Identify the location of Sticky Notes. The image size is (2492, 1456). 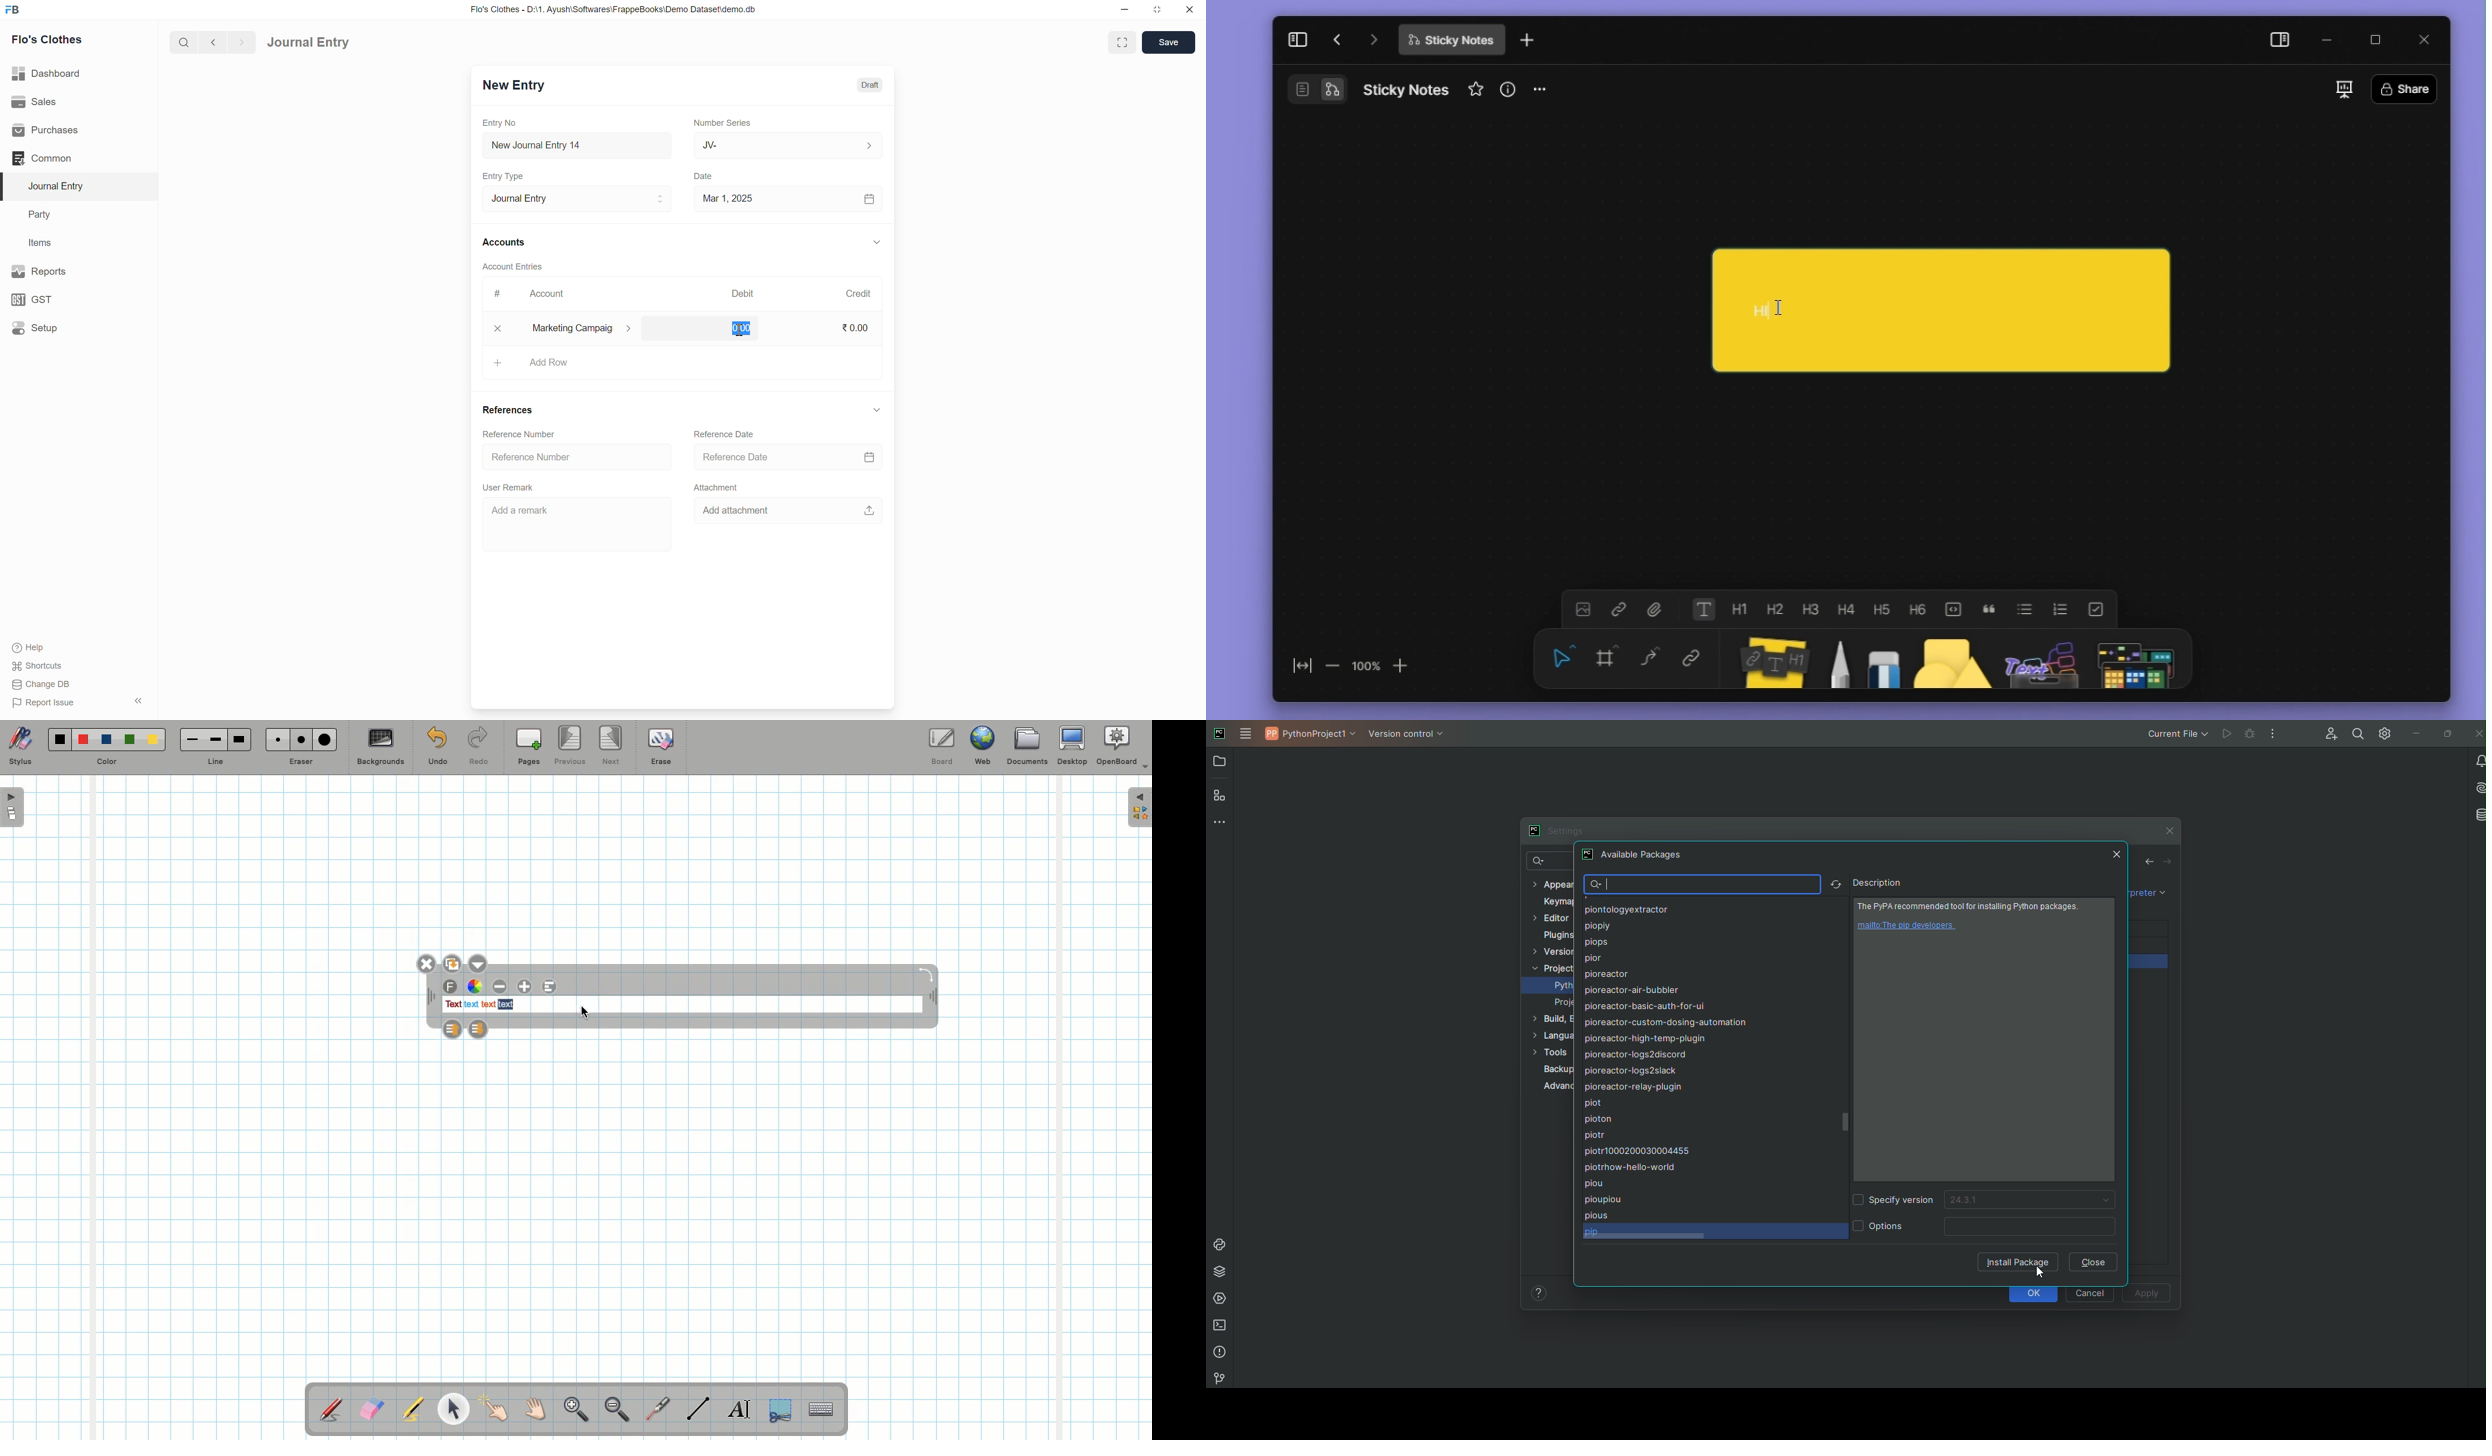
(1410, 89).